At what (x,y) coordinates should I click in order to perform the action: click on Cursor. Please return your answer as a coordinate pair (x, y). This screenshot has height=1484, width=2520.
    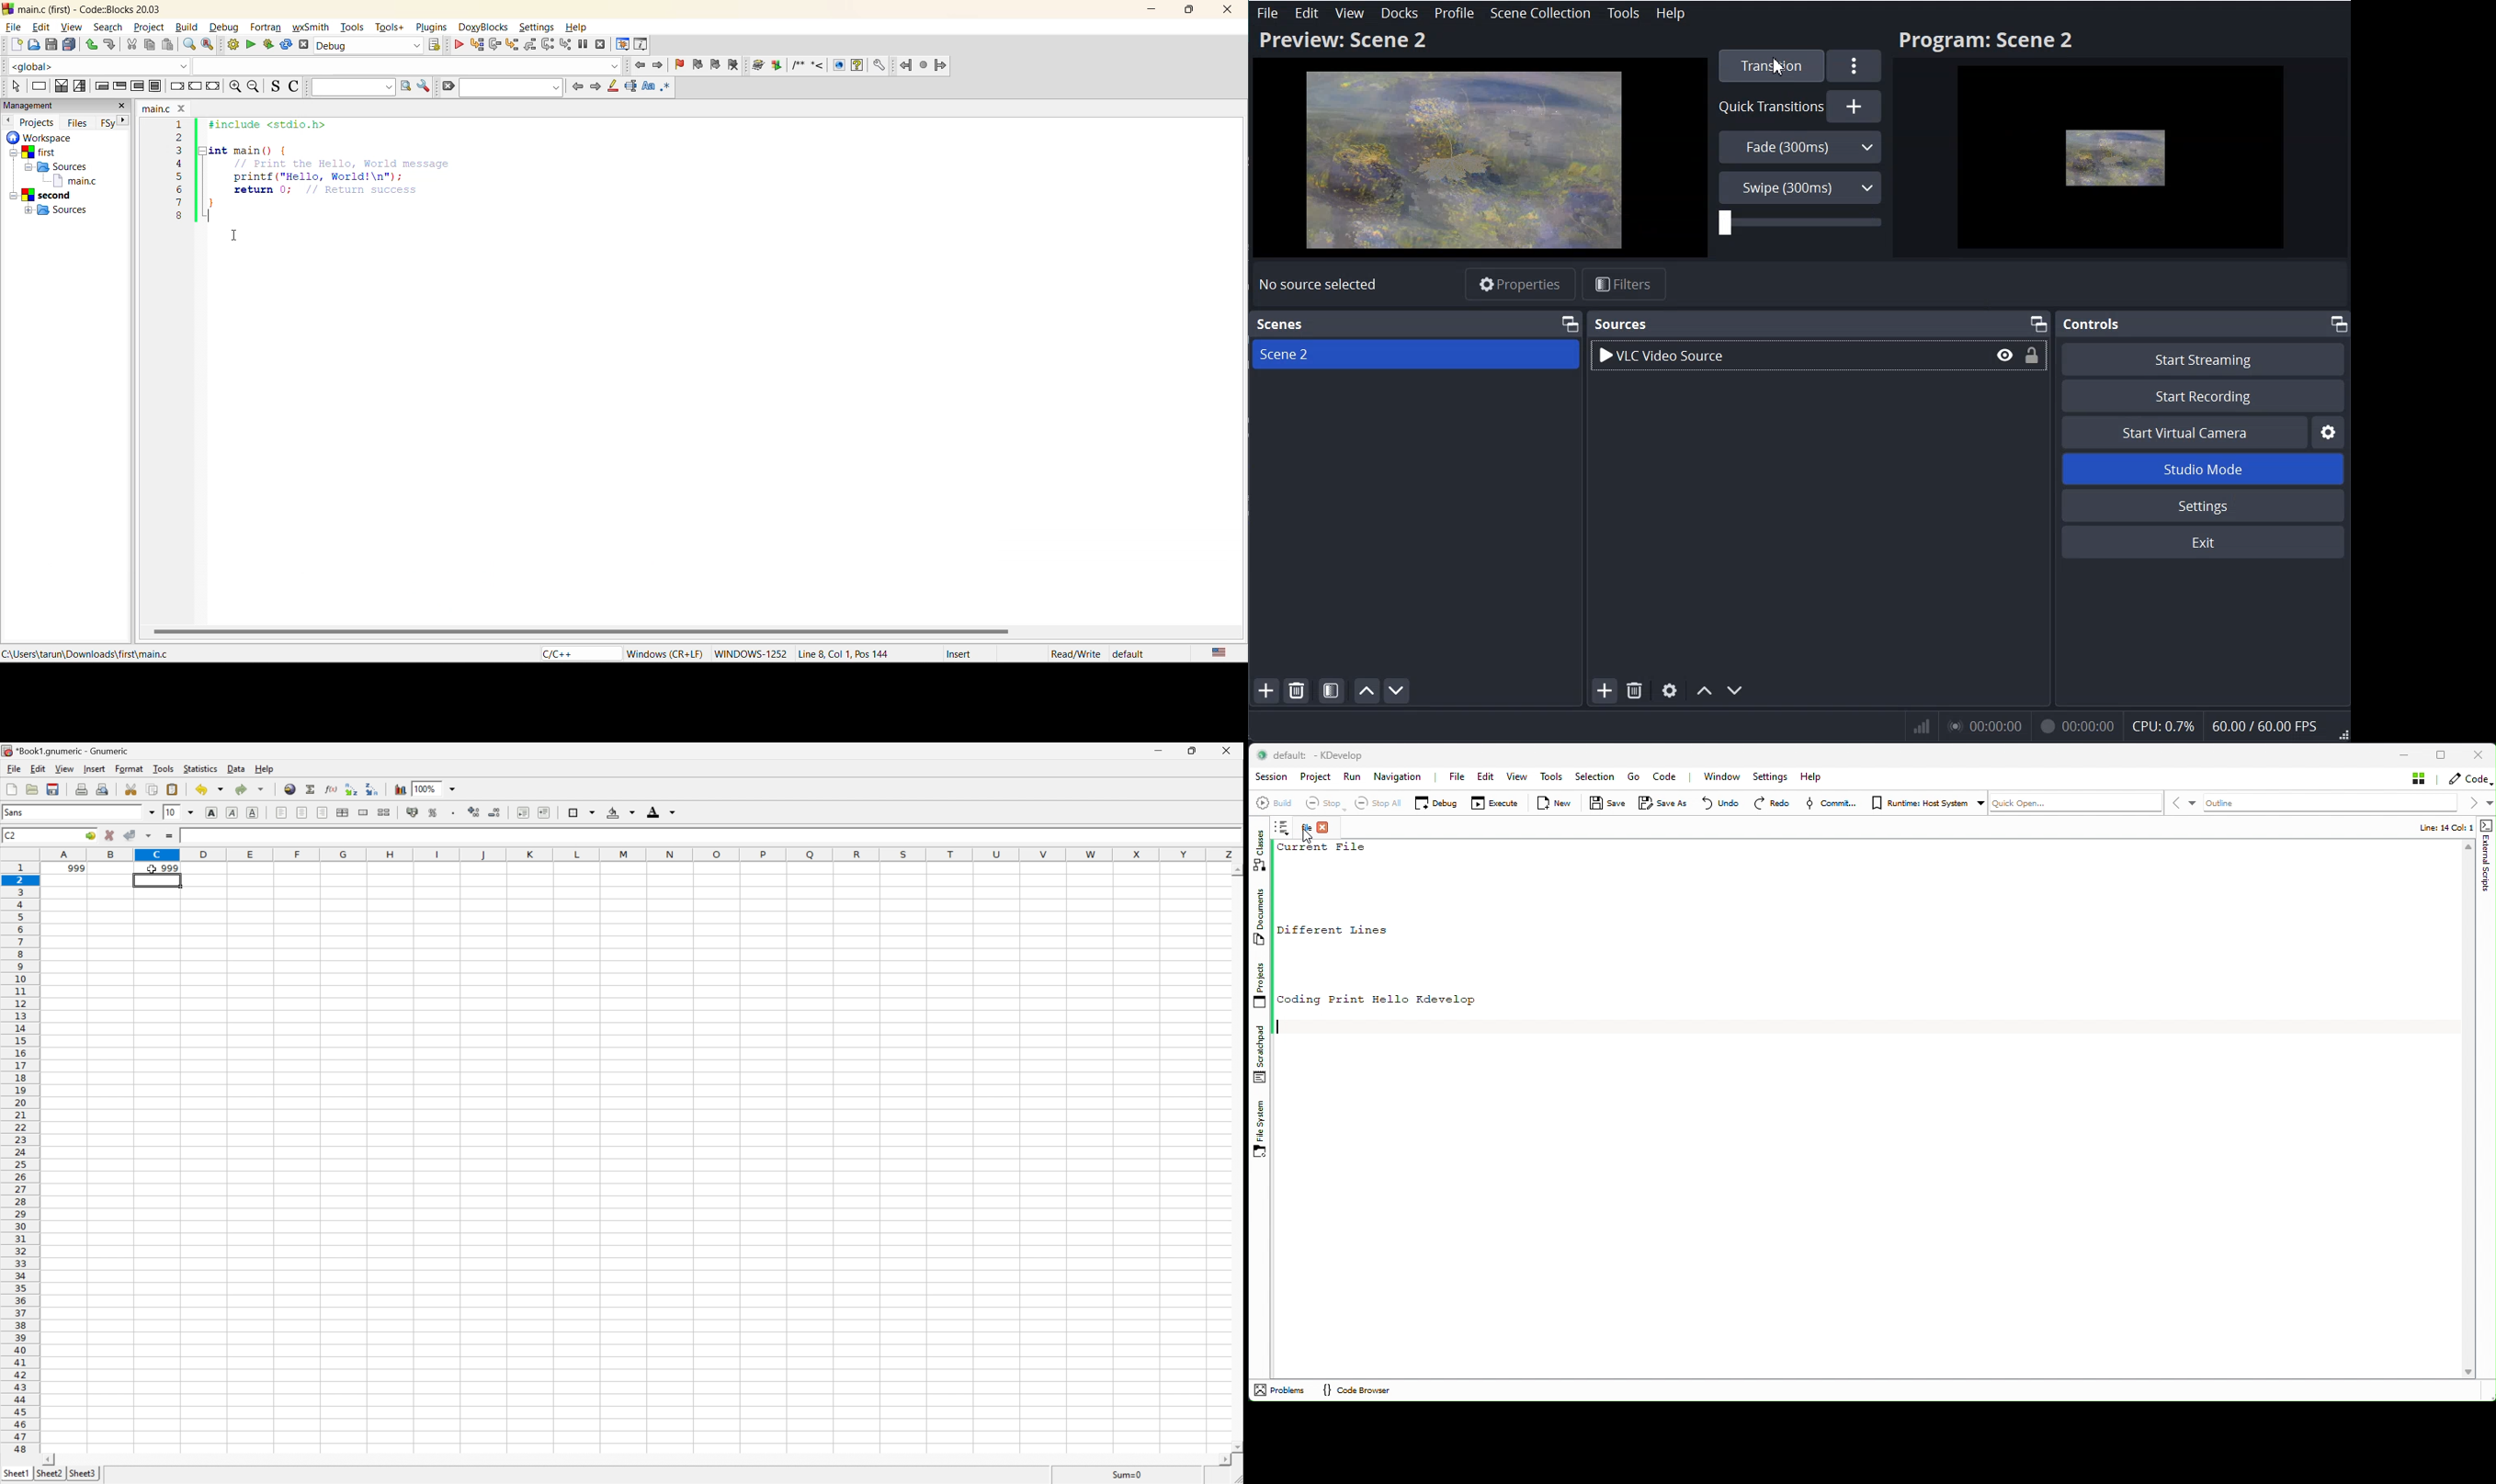
    Looking at the image, I should click on (1309, 836).